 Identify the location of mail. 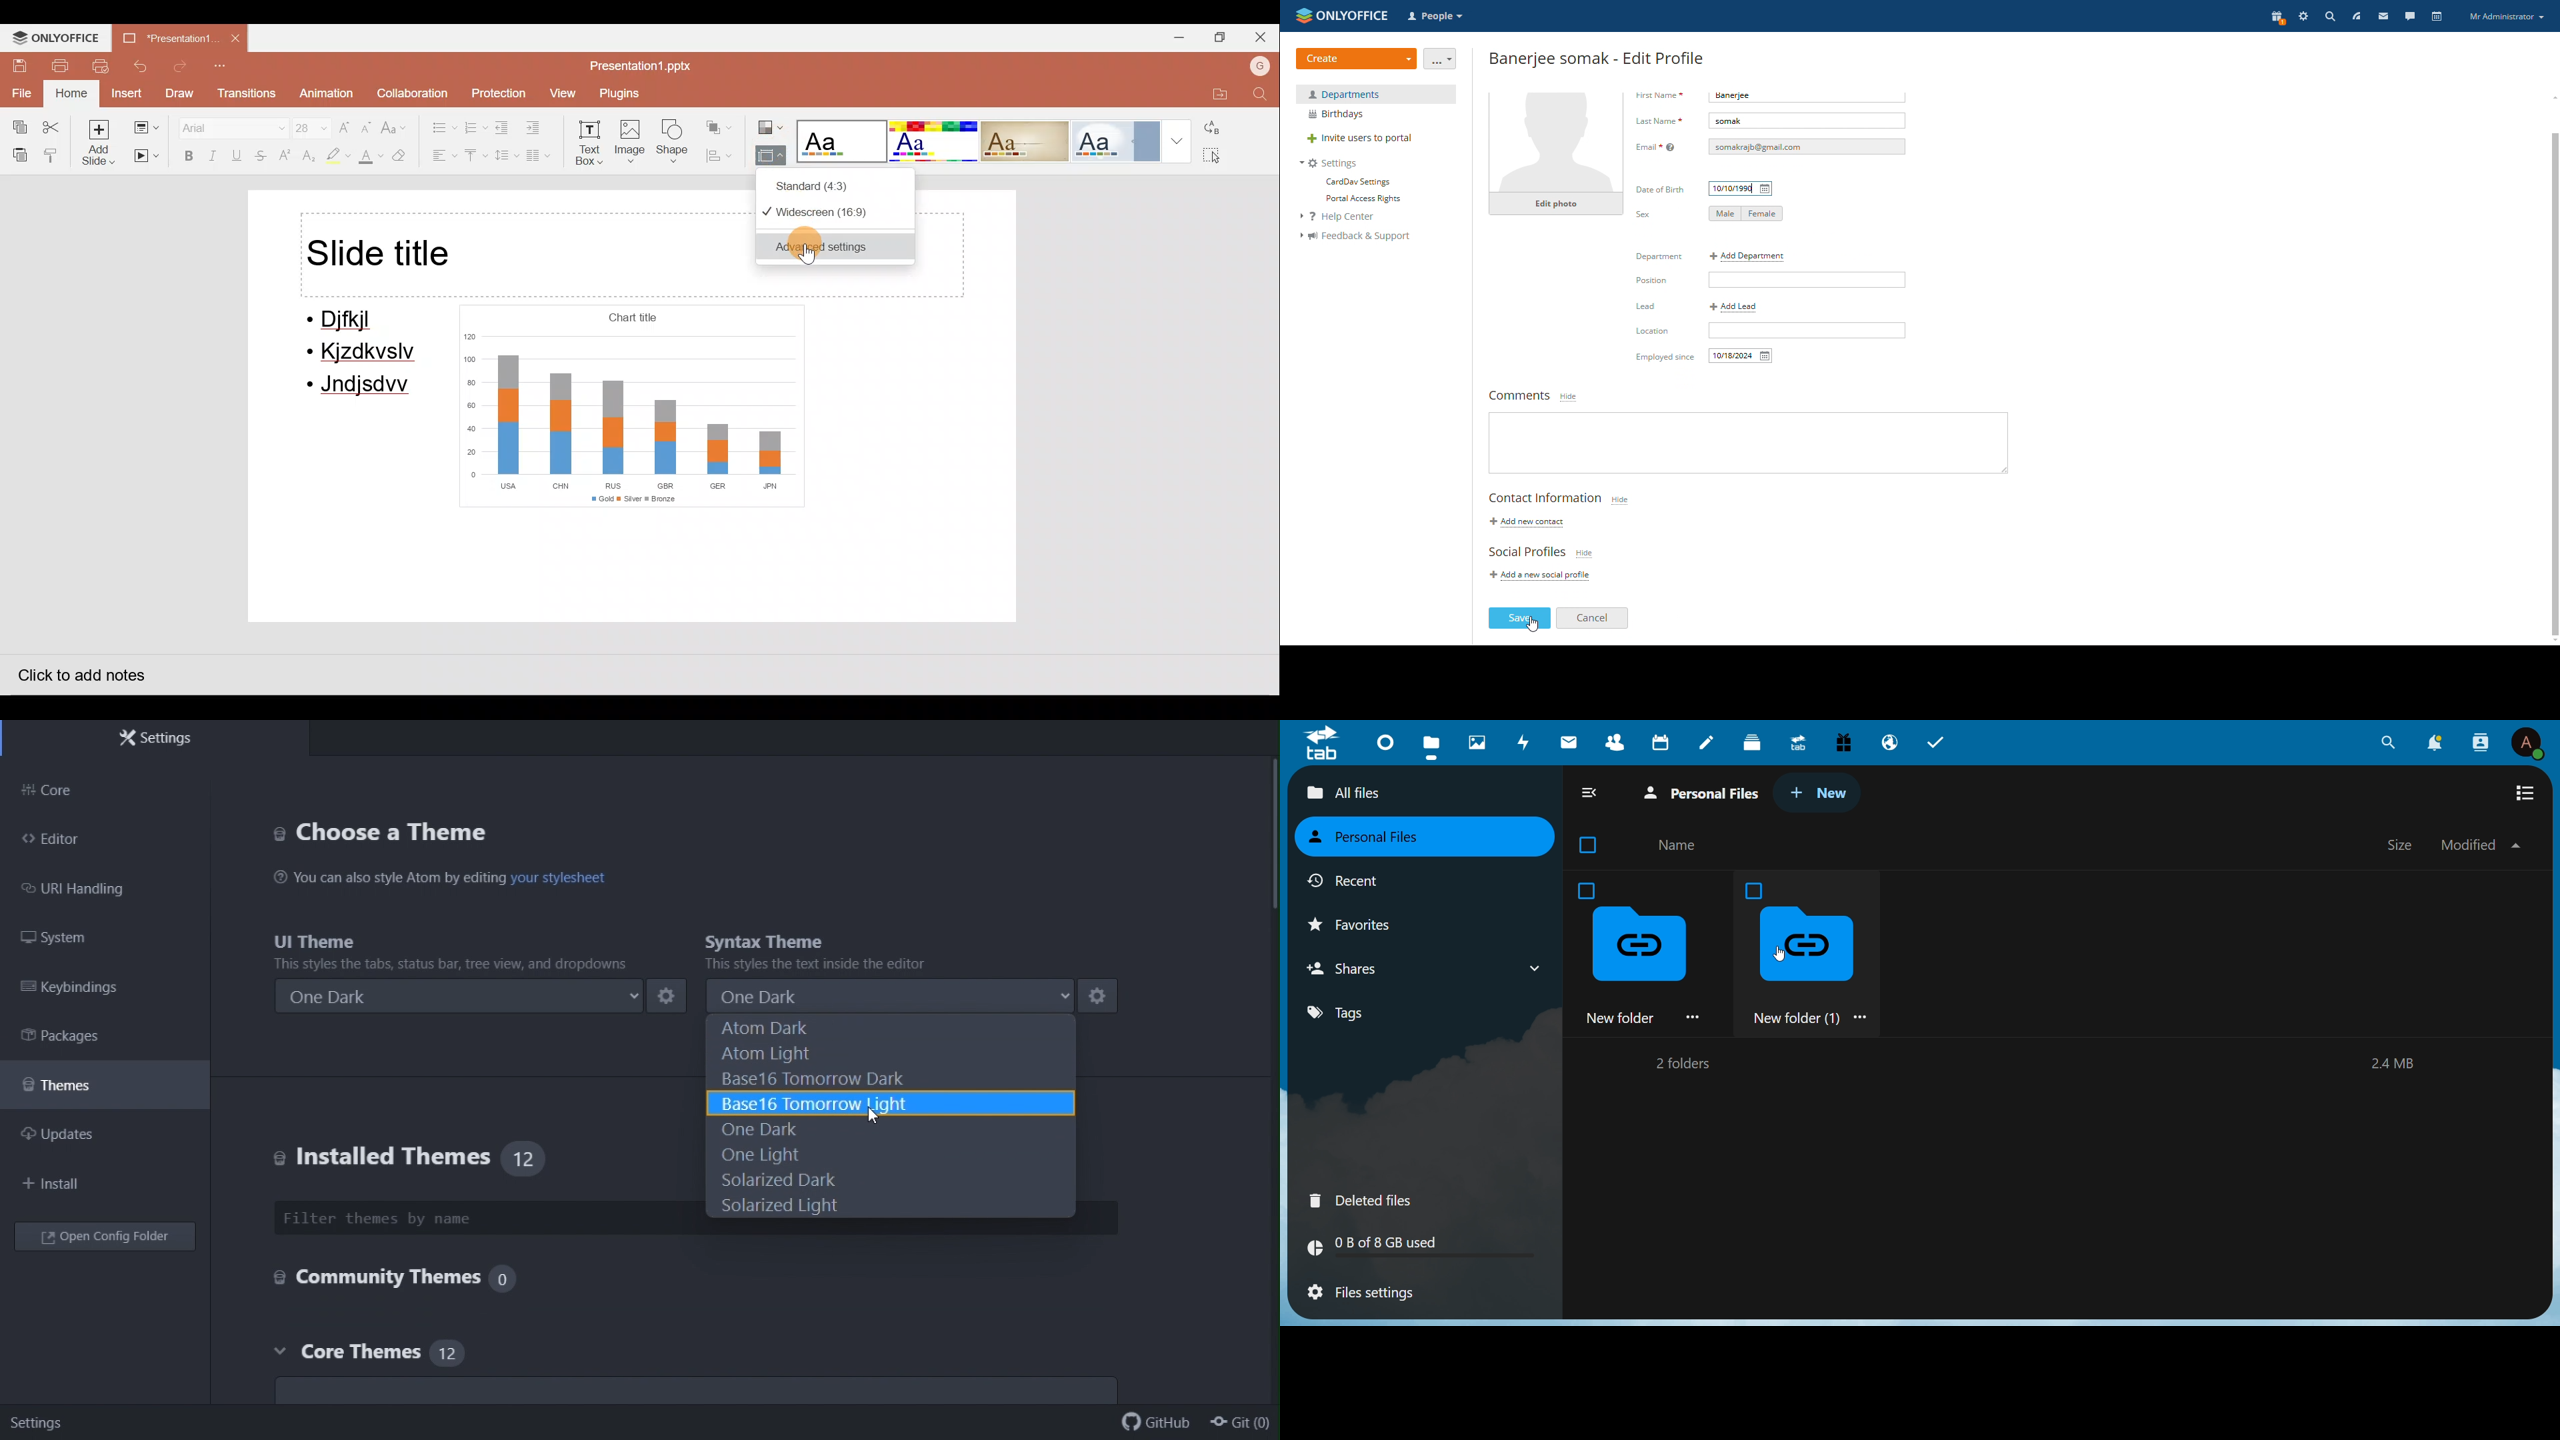
(1570, 741).